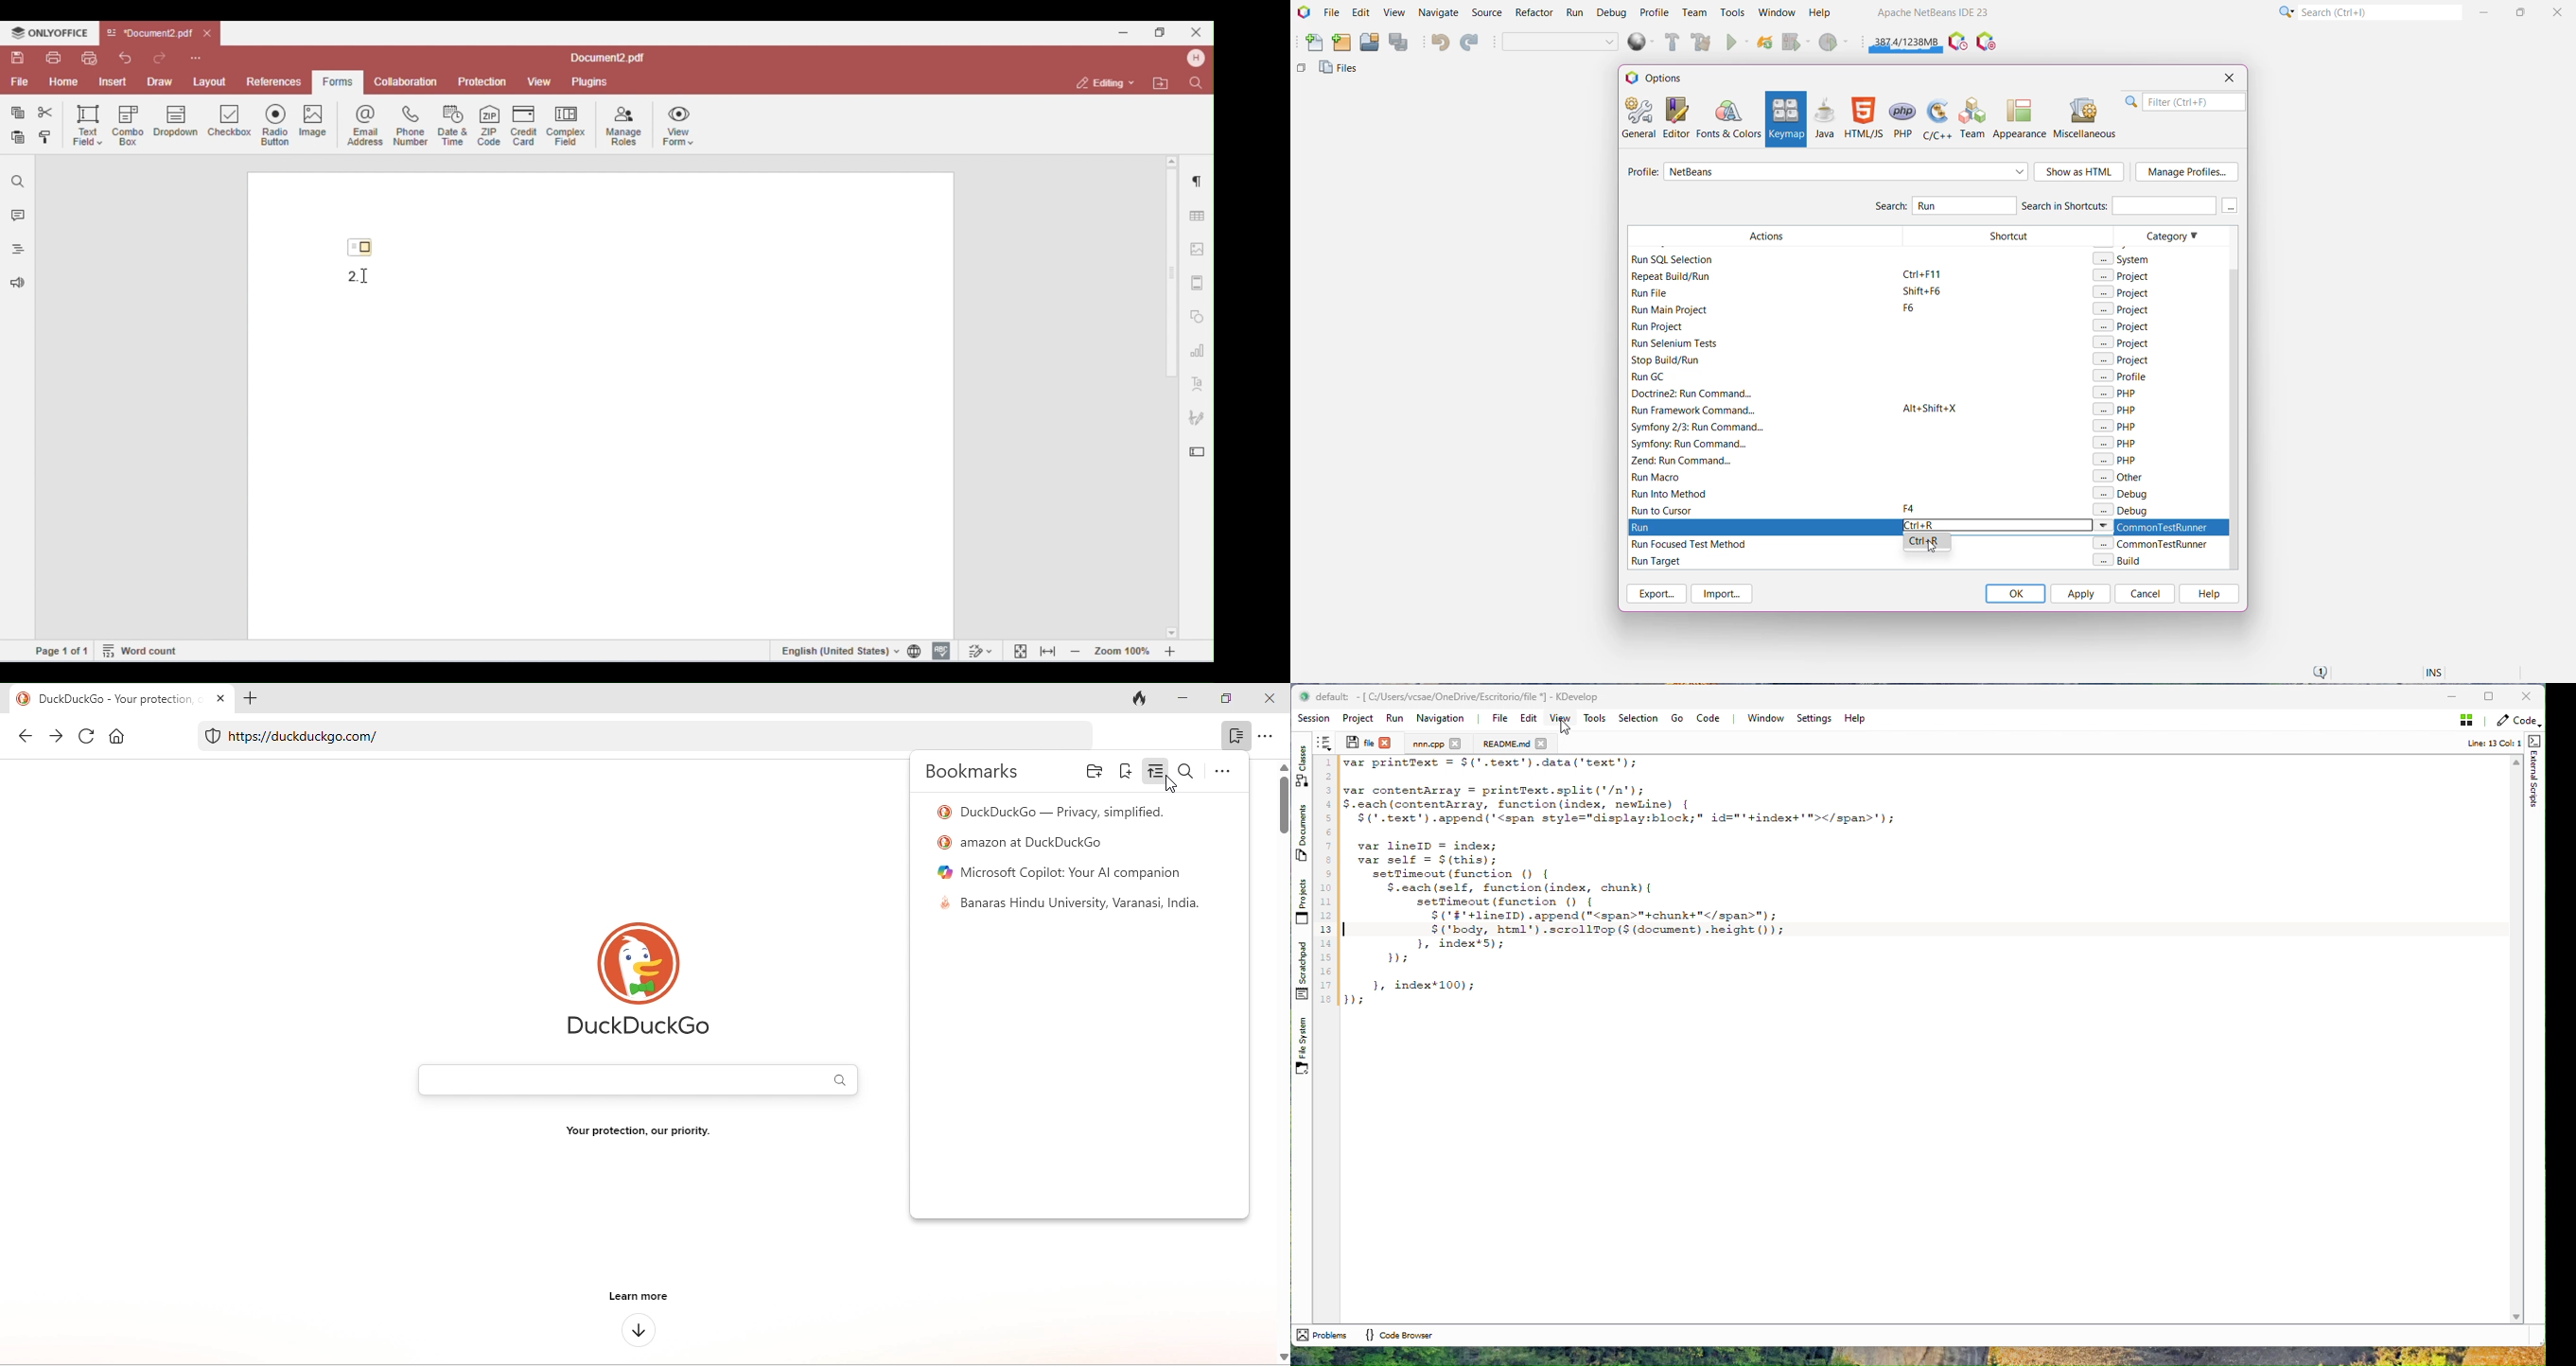 This screenshot has width=2576, height=1372. Describe the element at coordinates (1361, 718) in the screenshot. I see `Project` at that location.